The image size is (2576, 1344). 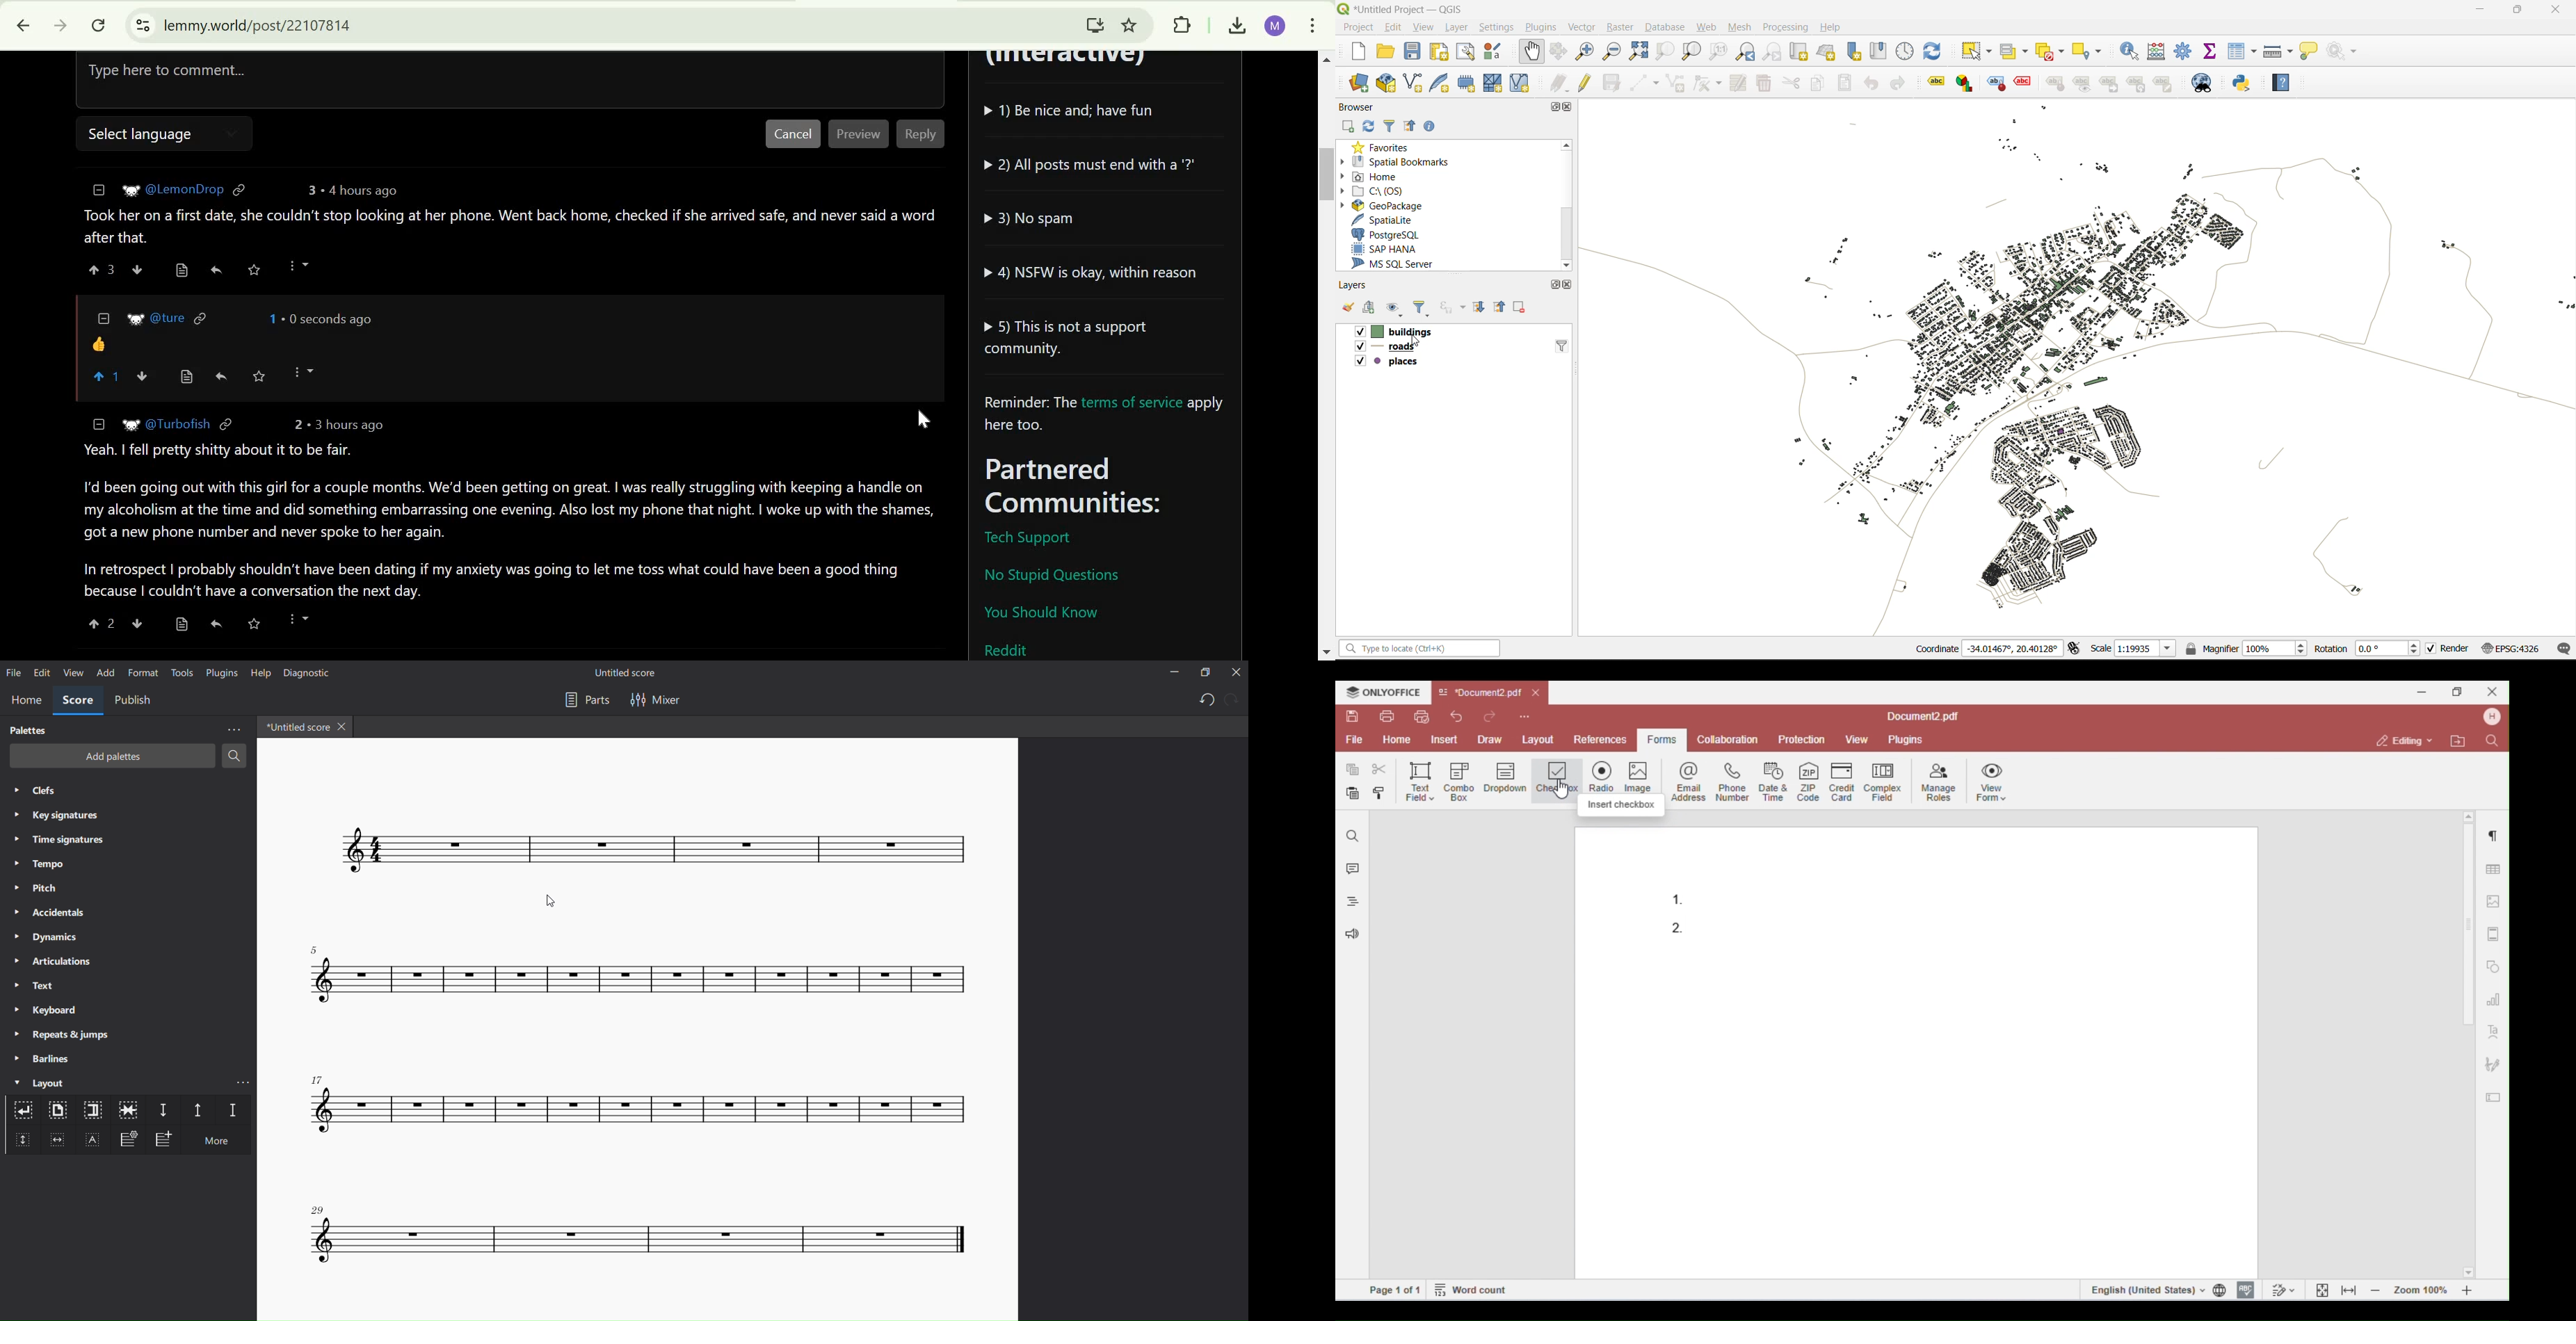 I want to click on postgresql, so click(x=1390, y=235).